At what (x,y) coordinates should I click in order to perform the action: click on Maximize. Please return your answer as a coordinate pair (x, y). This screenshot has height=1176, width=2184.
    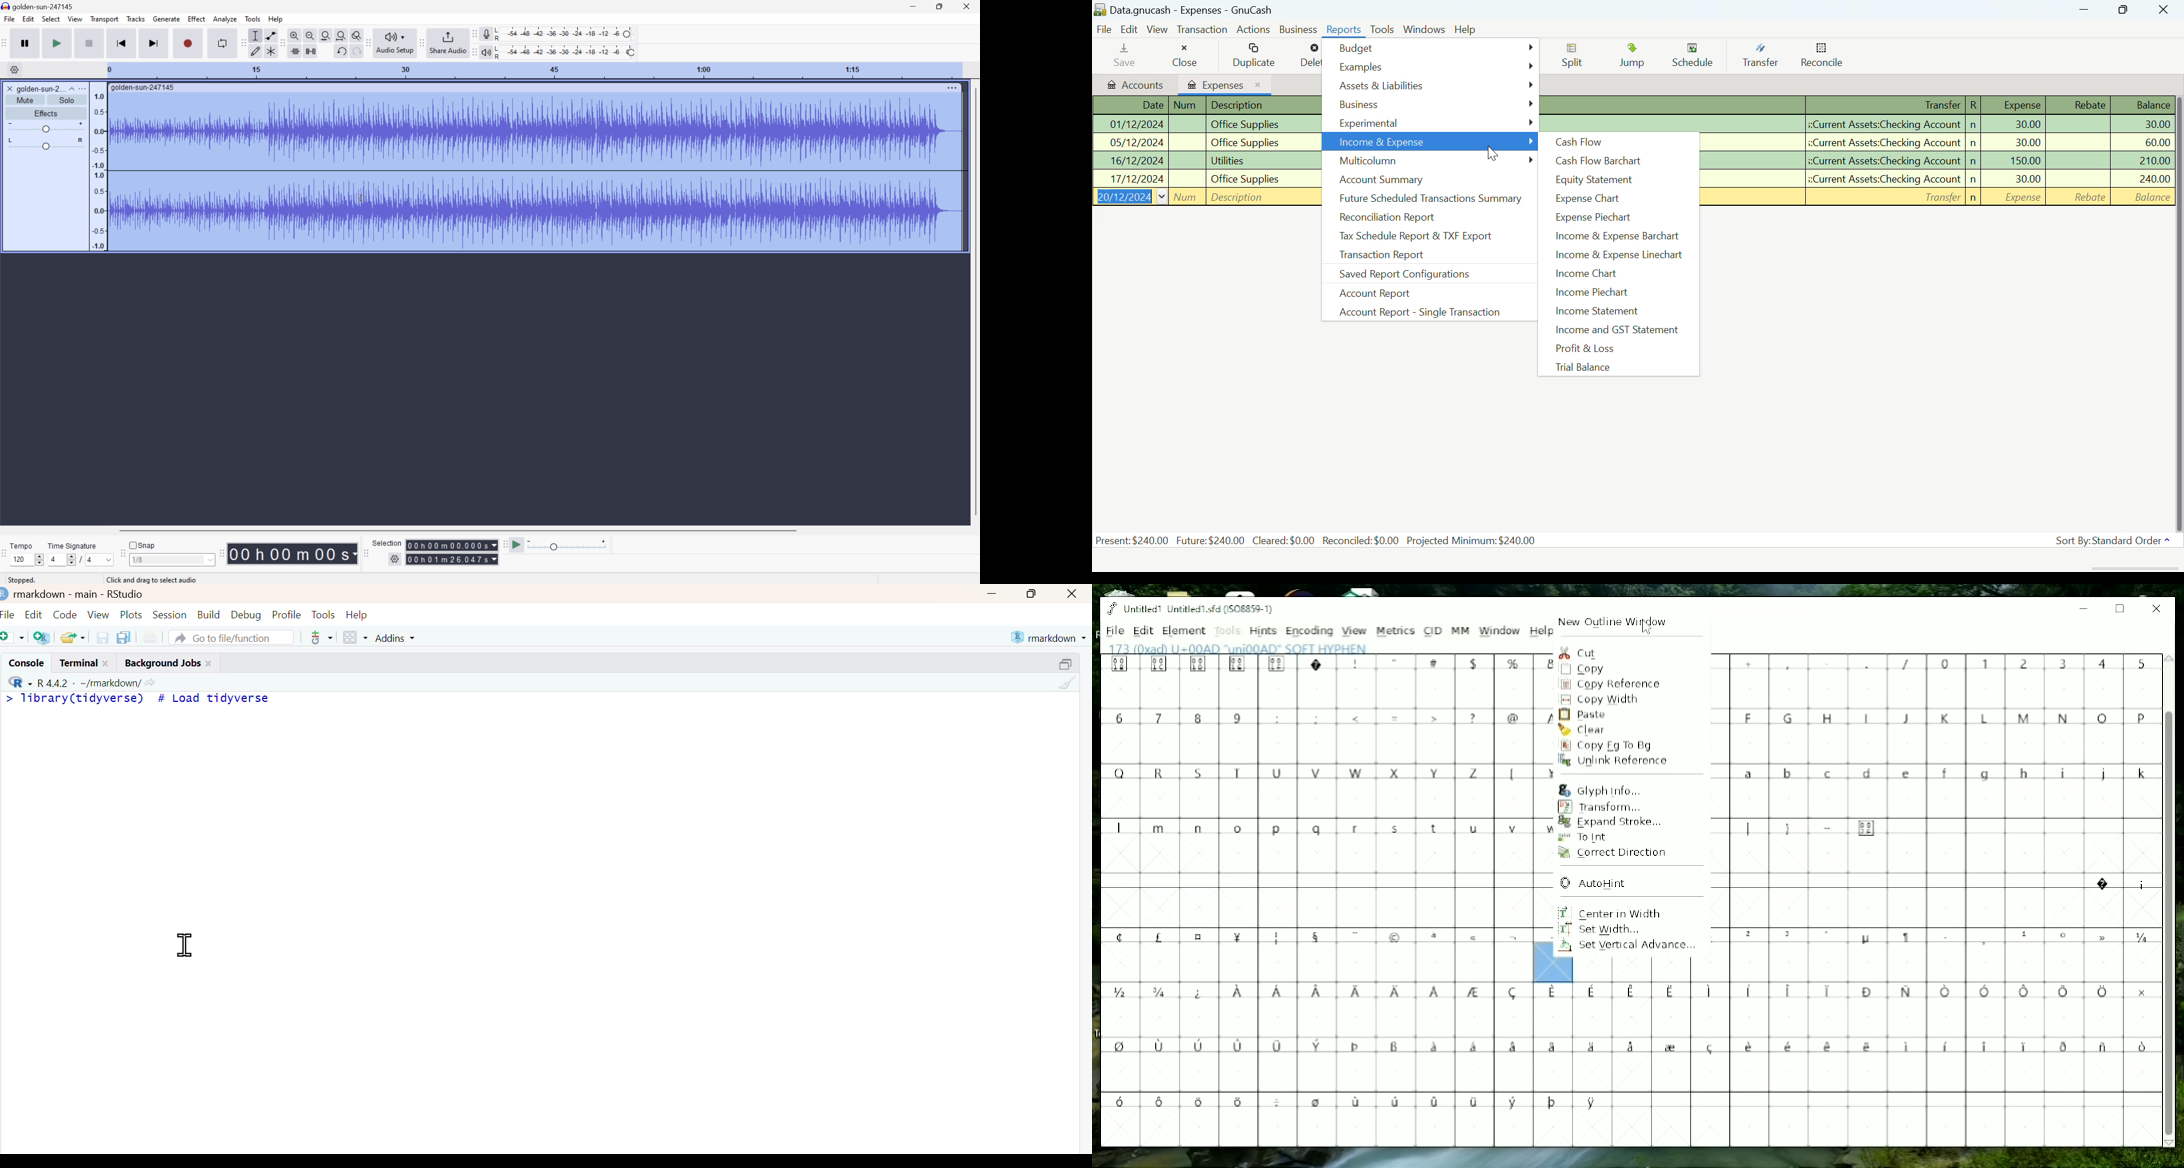
    Looking at the image, I should click on (2120, 609).